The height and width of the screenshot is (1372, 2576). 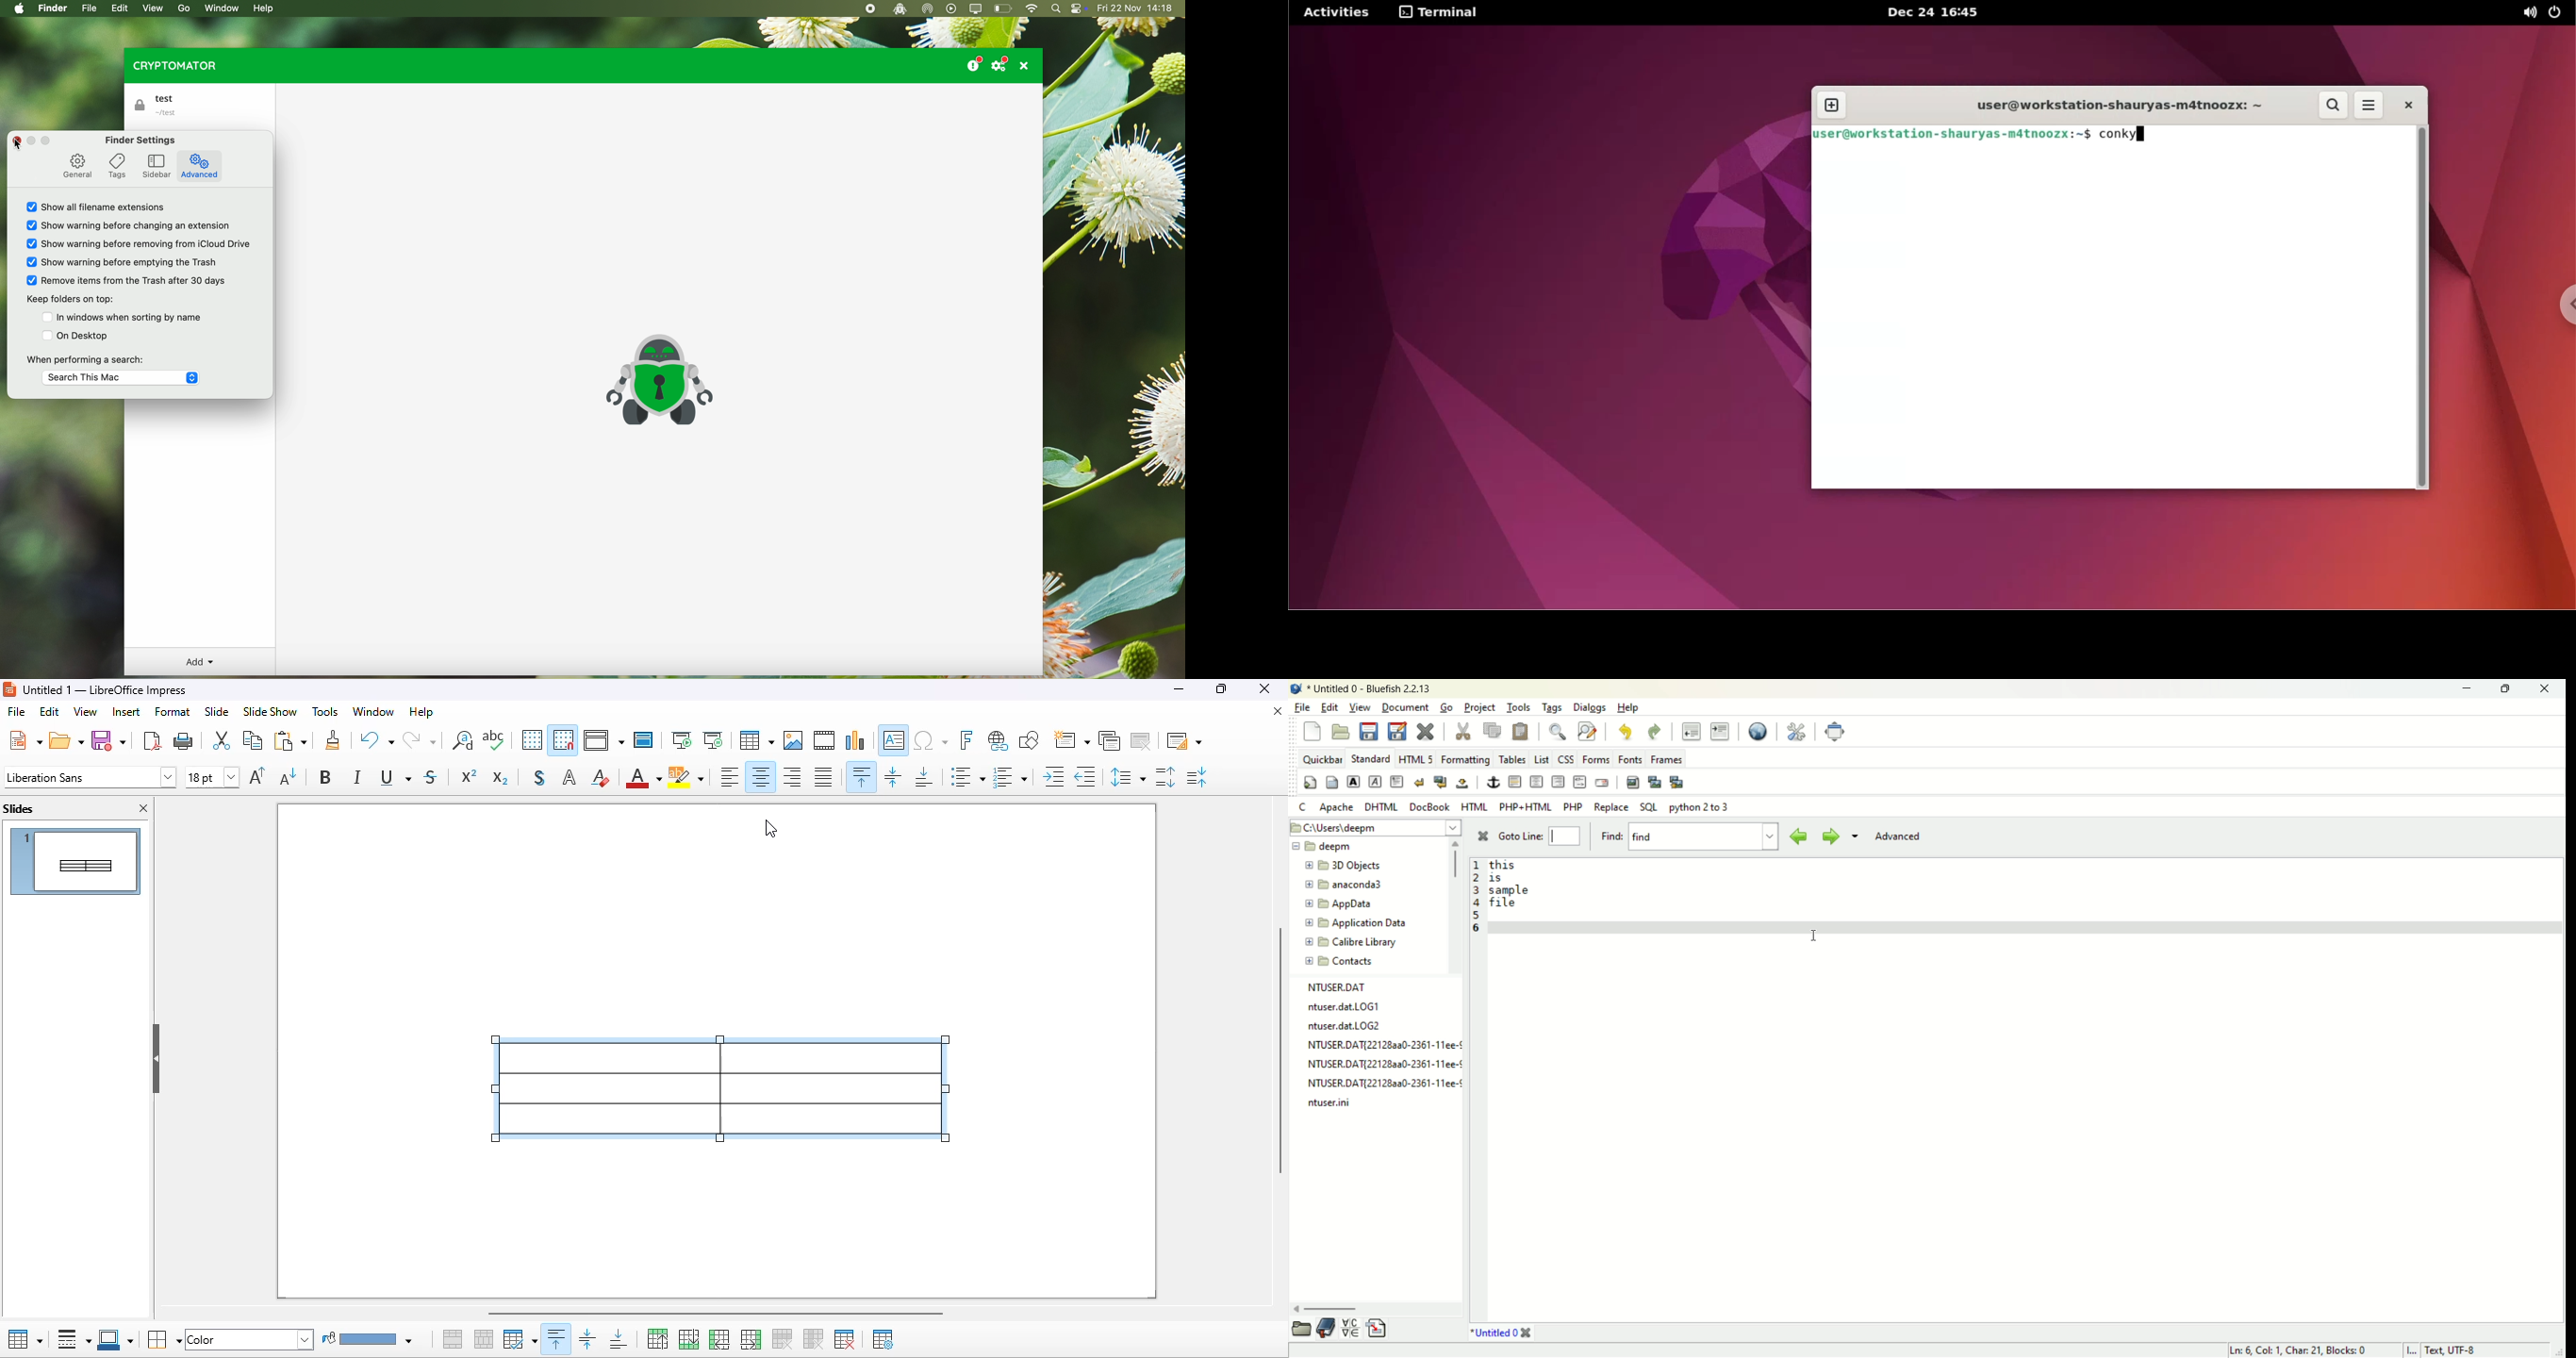 What do you see at coordinates (108, 739) in the screenshot?
I see `save` at bounding box center [108, 739].